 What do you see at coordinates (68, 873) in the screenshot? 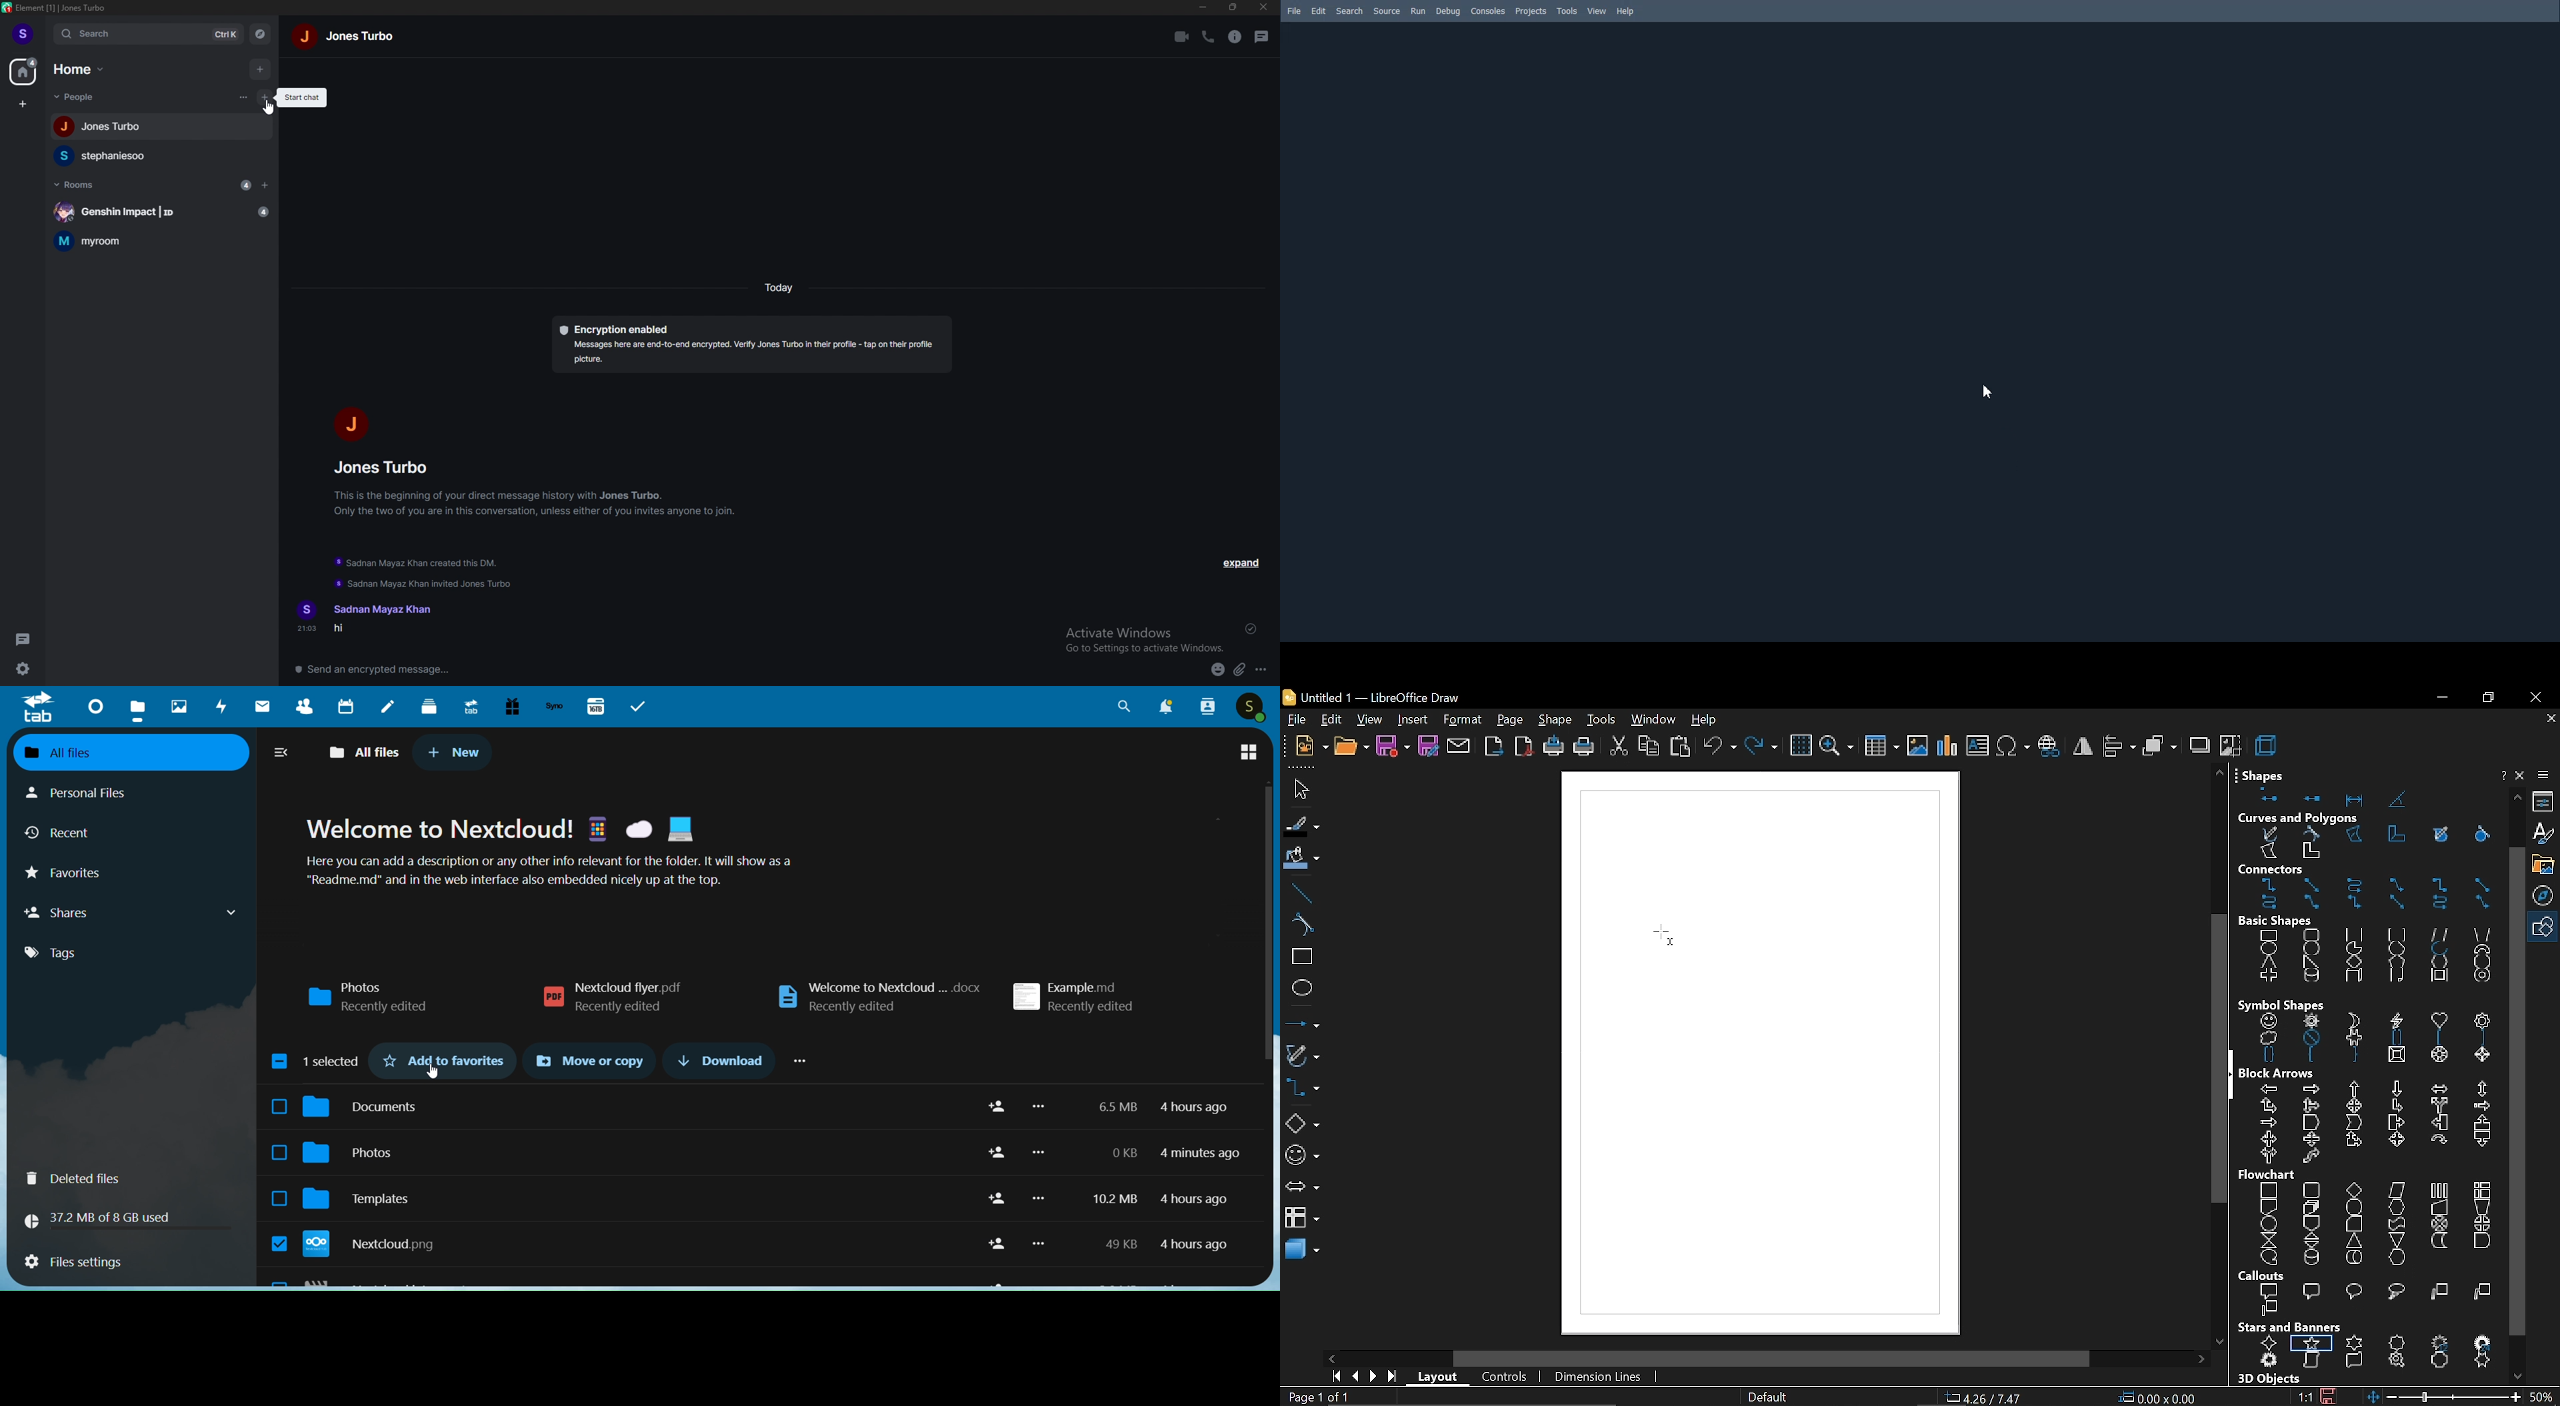
I see `favorites` at bounding box center [68, 873].